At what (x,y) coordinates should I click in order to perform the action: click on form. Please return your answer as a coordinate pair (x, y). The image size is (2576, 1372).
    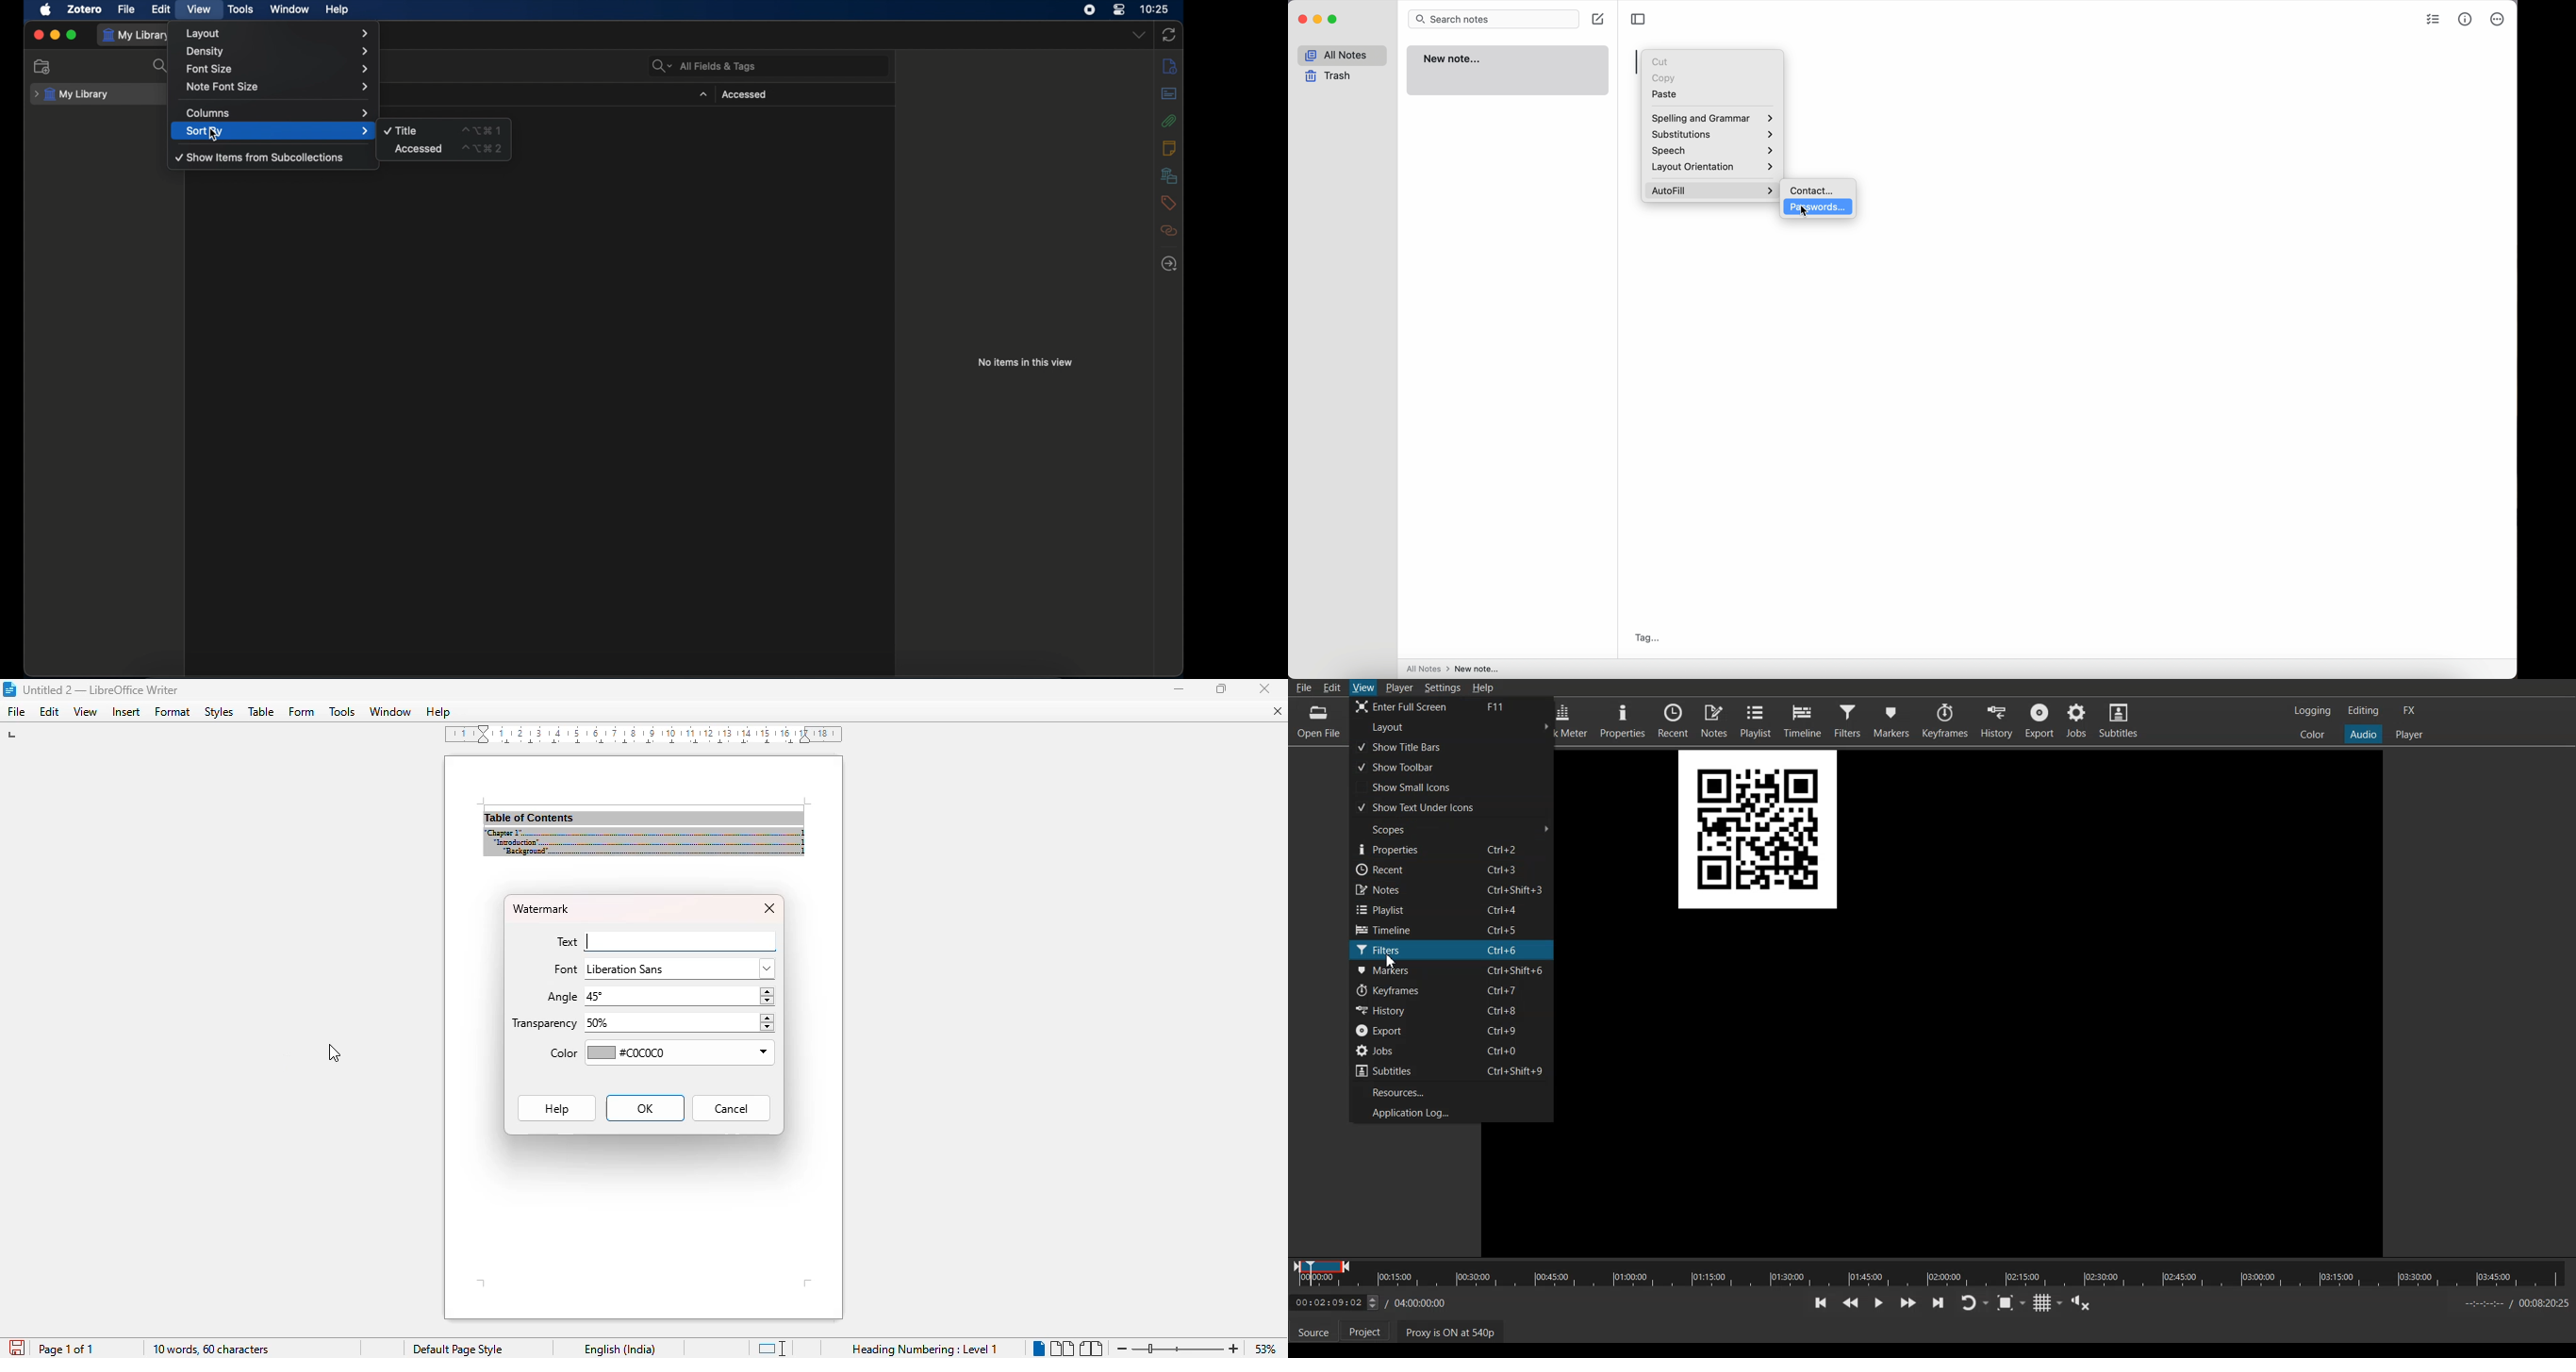
    Looking at the image, I should click on (301, 712).